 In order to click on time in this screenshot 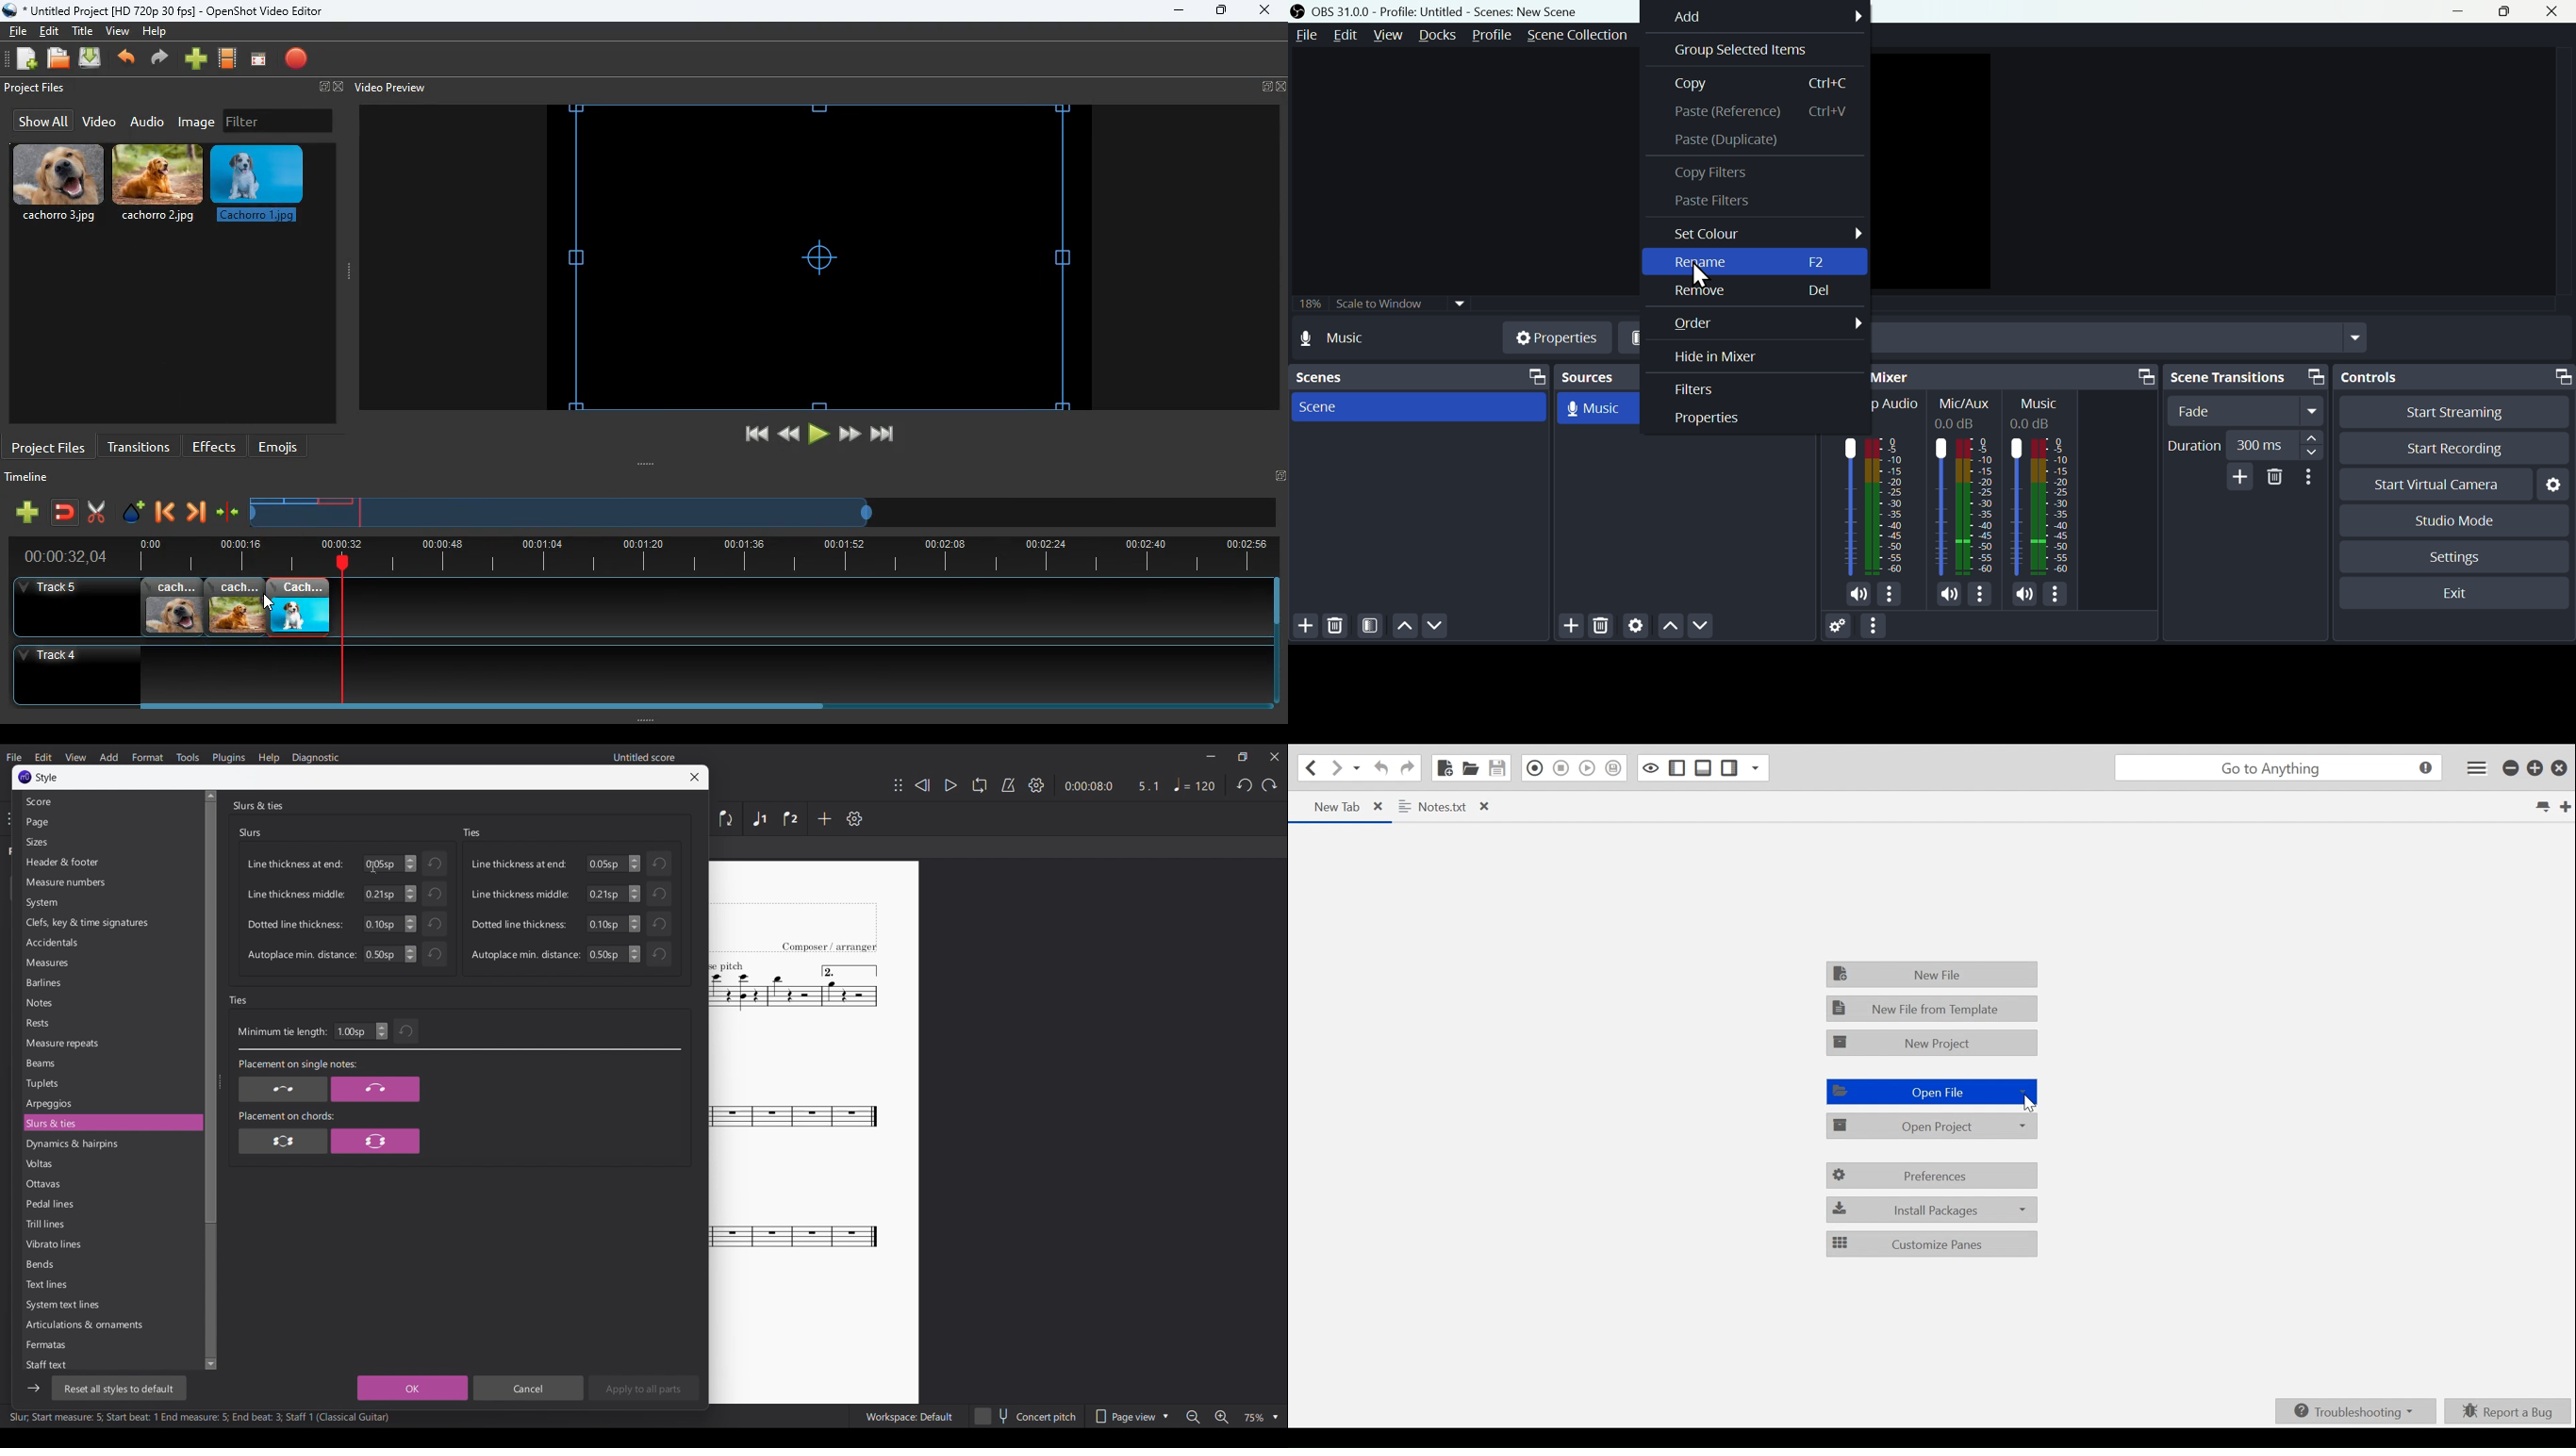, I will do `click(58, 556)`.